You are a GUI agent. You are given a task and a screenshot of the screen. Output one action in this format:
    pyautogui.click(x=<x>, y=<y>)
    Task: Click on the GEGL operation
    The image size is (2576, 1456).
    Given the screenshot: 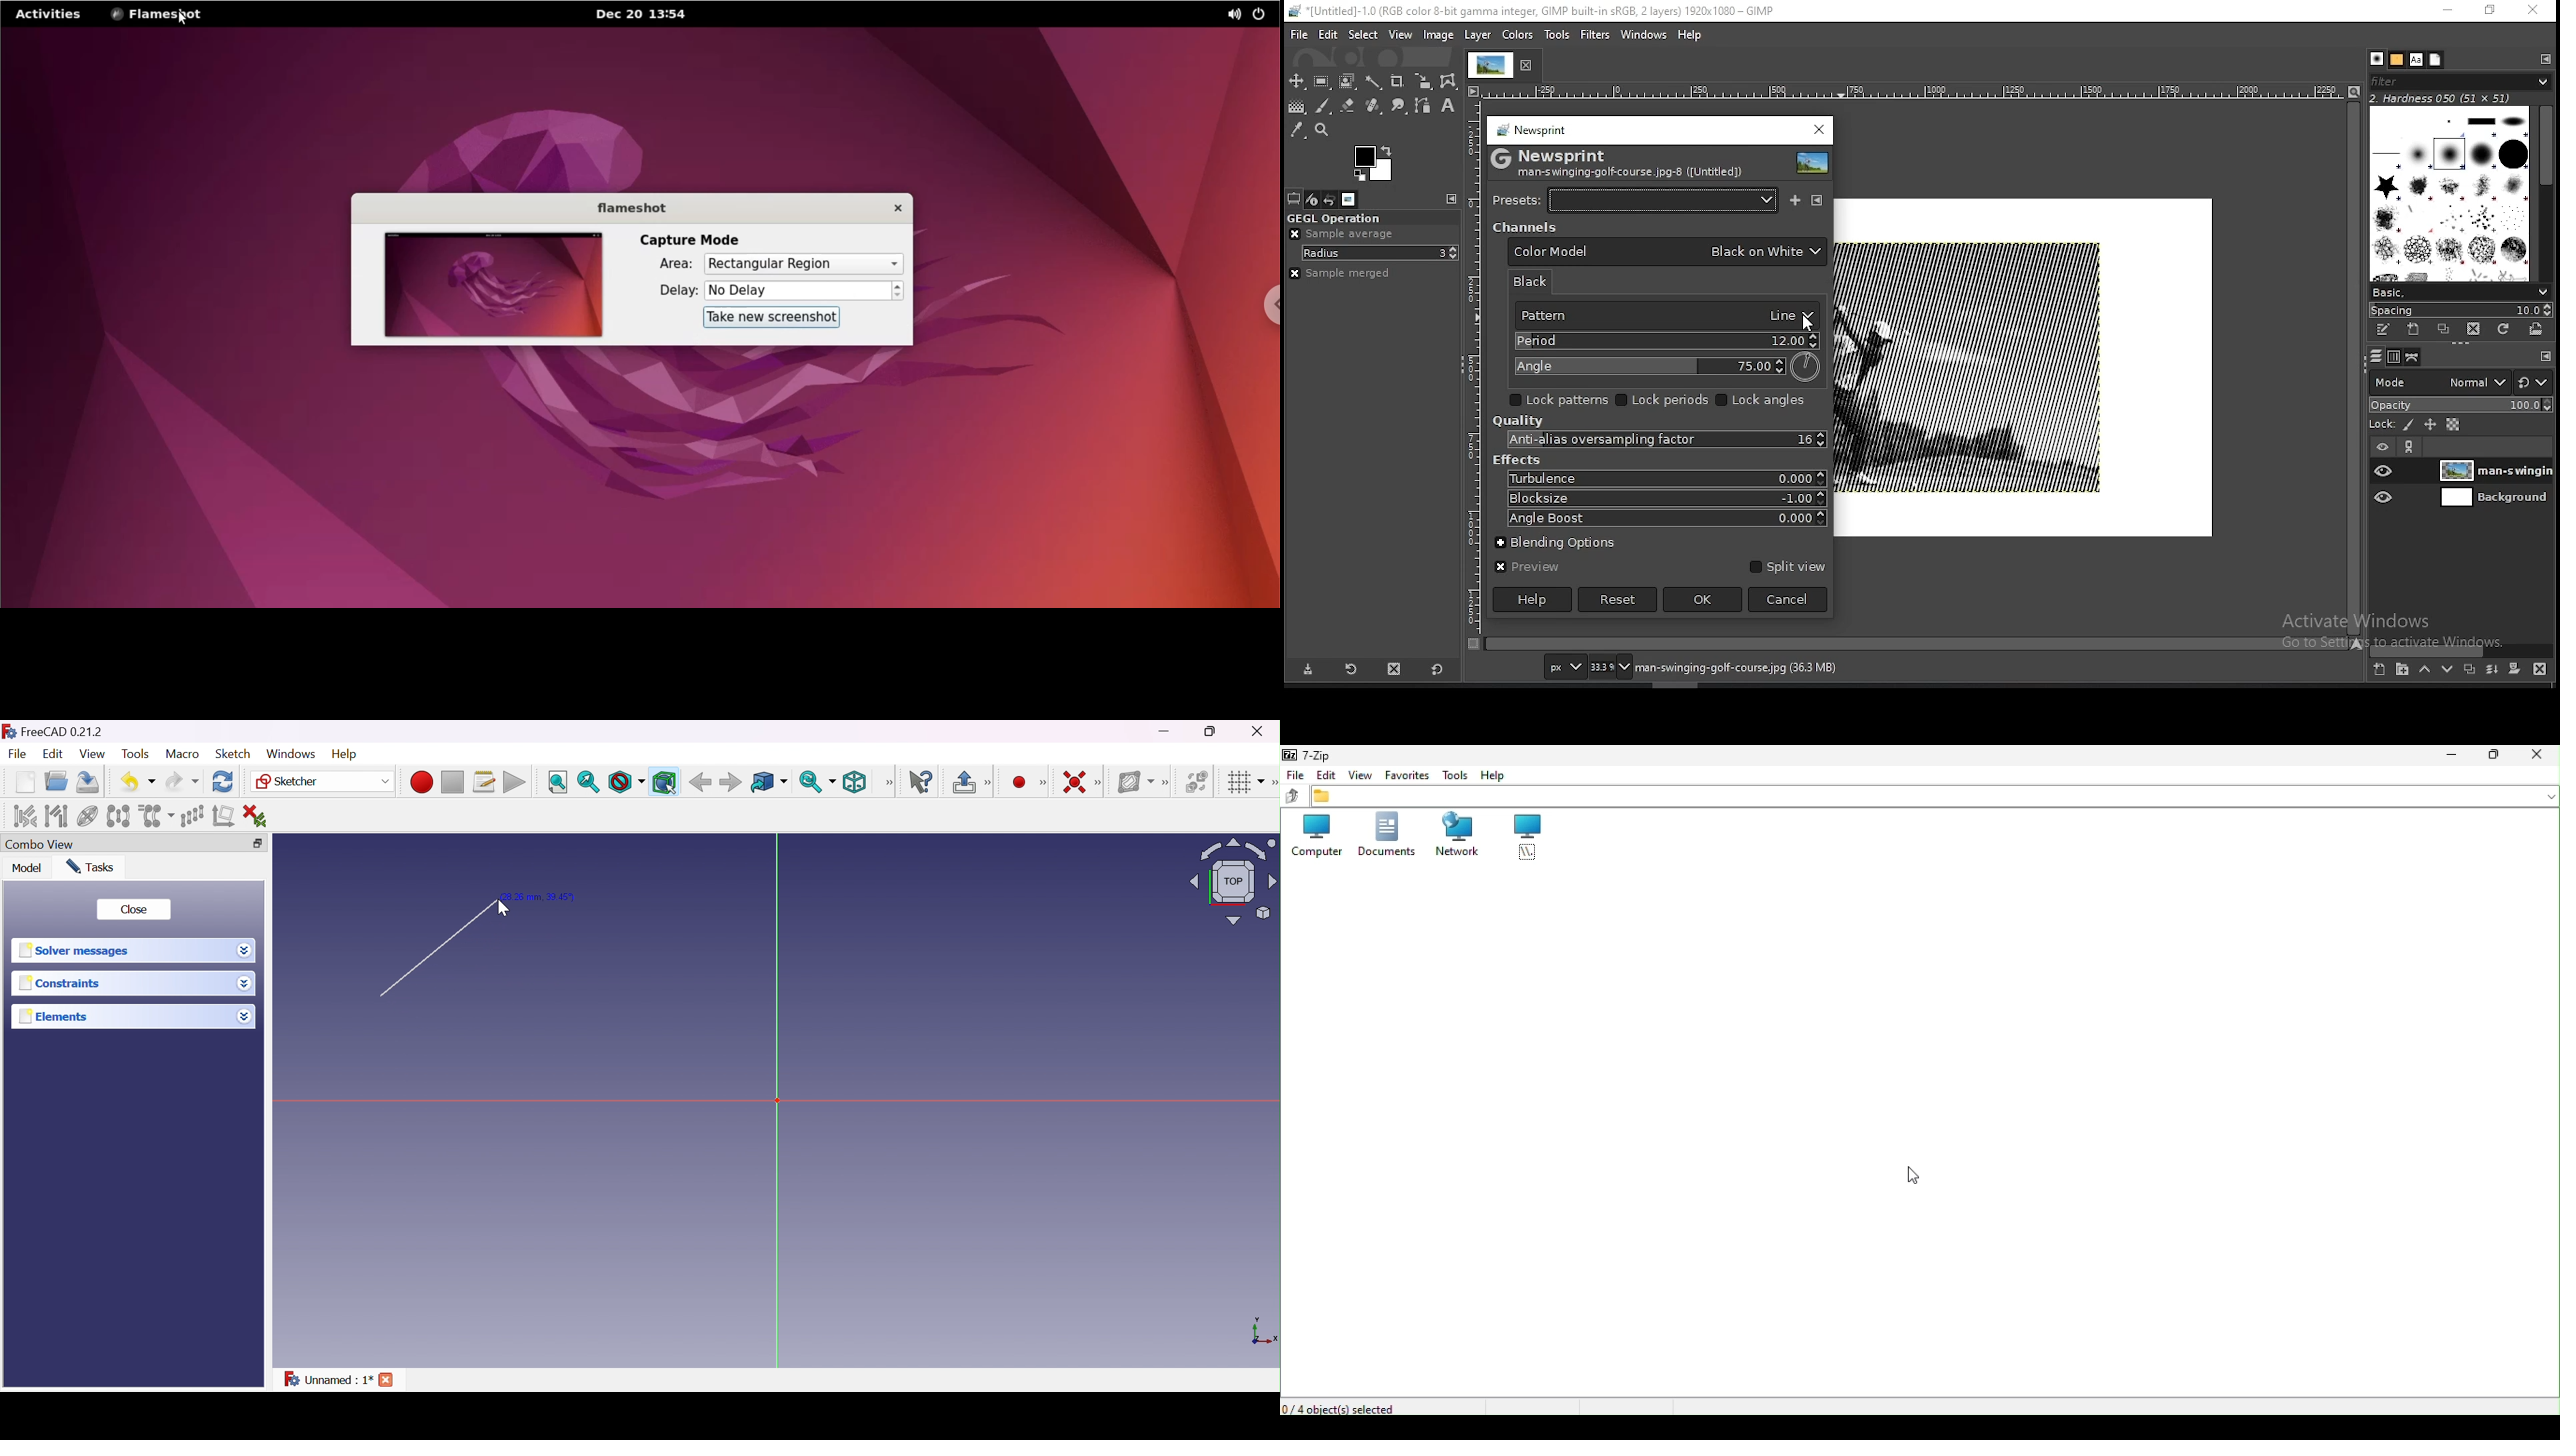 What is the action you would take?
    pyautogui.click(x=1338, y=217)
    